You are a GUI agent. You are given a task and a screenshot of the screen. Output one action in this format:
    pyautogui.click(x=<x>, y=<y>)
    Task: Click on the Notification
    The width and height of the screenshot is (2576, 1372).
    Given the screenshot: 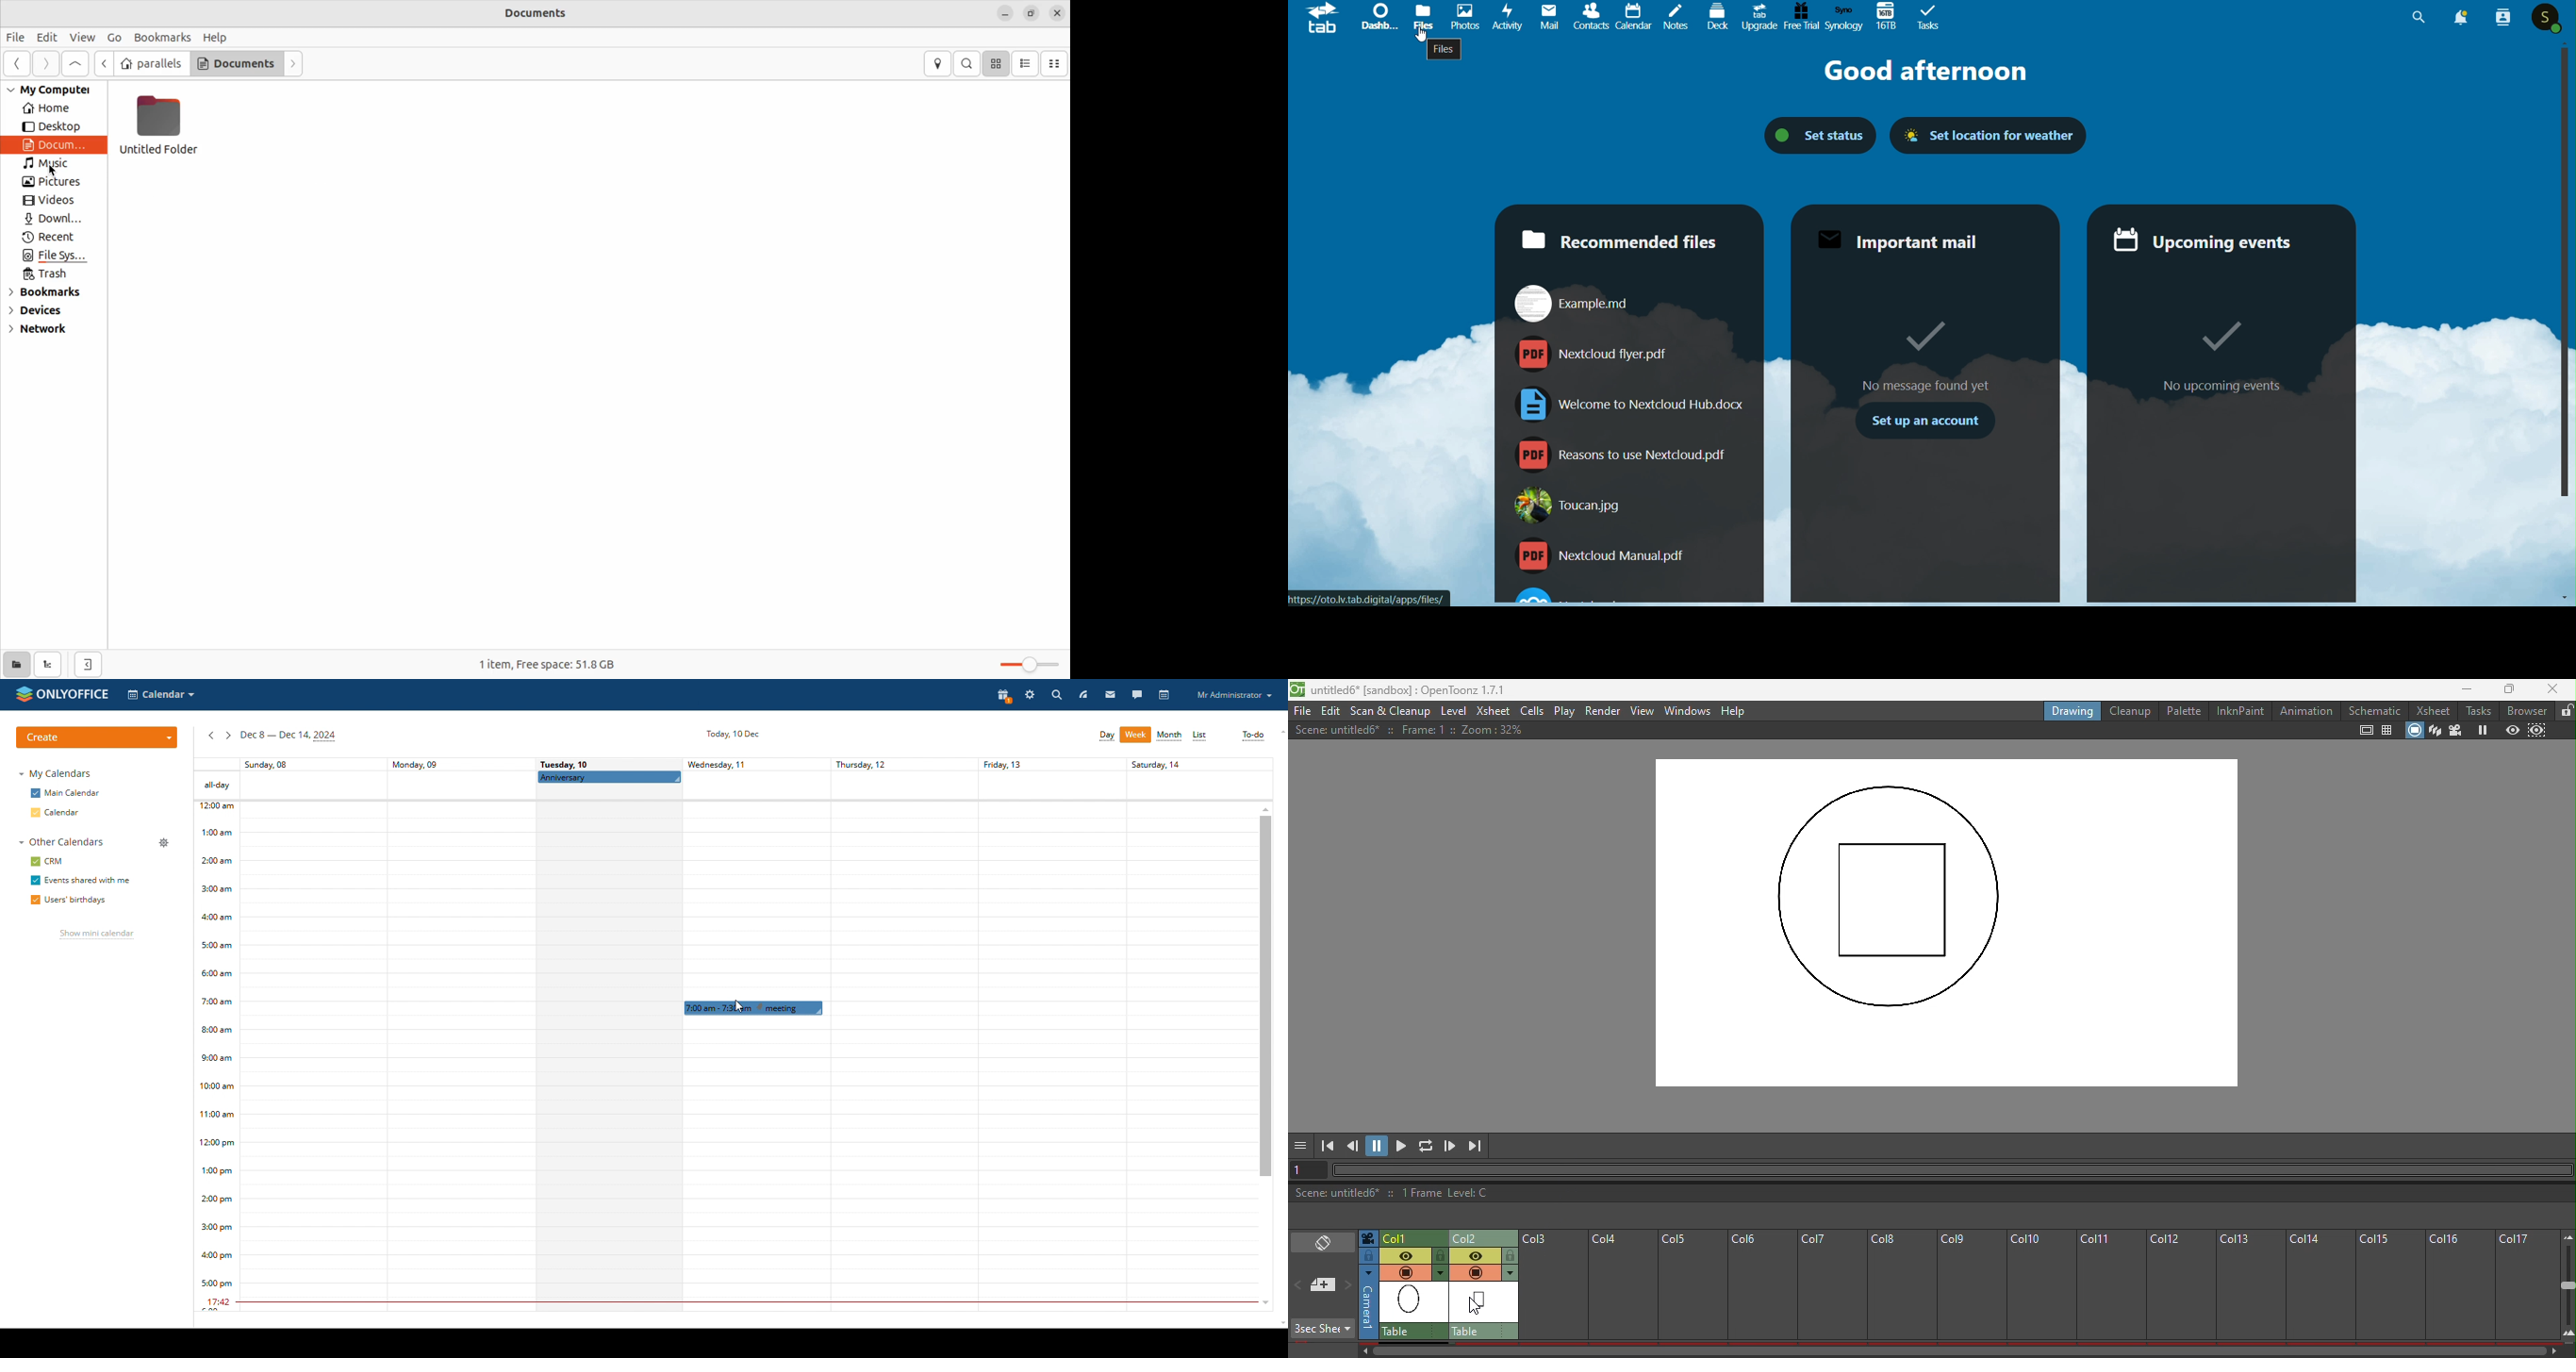 What is the action you would take?
    pyautogui.click(x=2461, y=17)
    